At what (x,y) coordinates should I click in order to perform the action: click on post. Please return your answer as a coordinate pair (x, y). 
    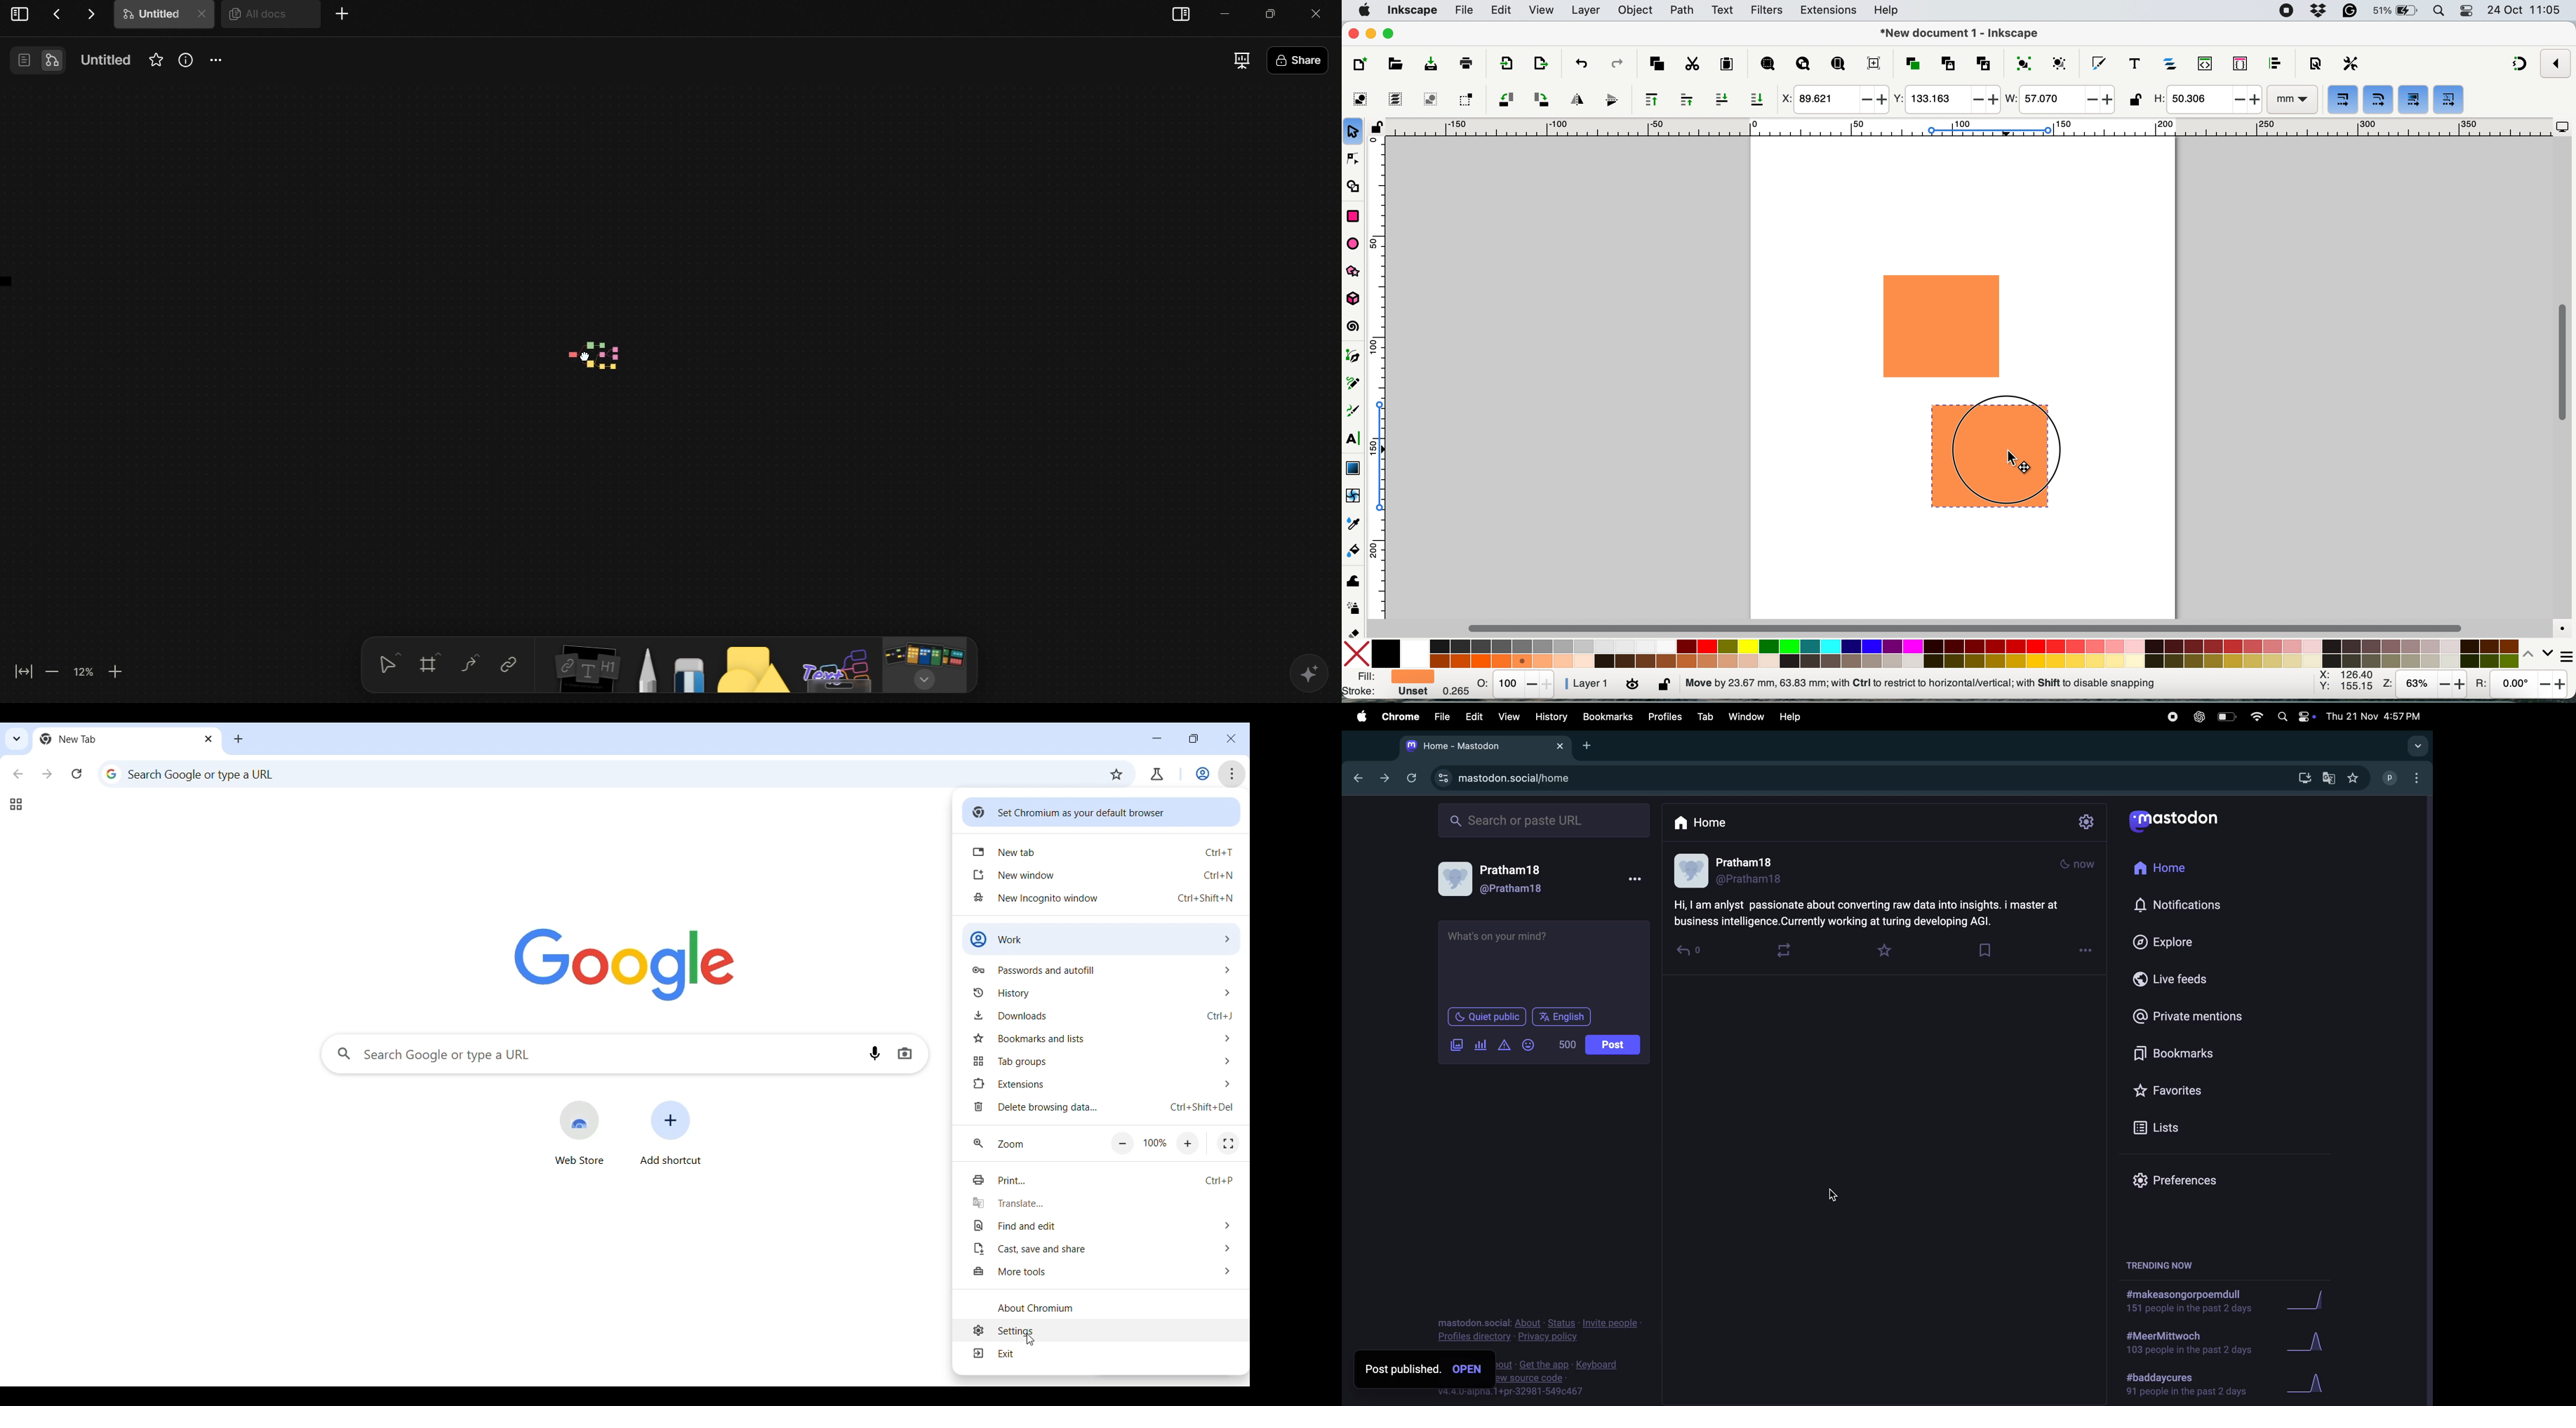
    Looking at the image, I should click on (1613, 1046).